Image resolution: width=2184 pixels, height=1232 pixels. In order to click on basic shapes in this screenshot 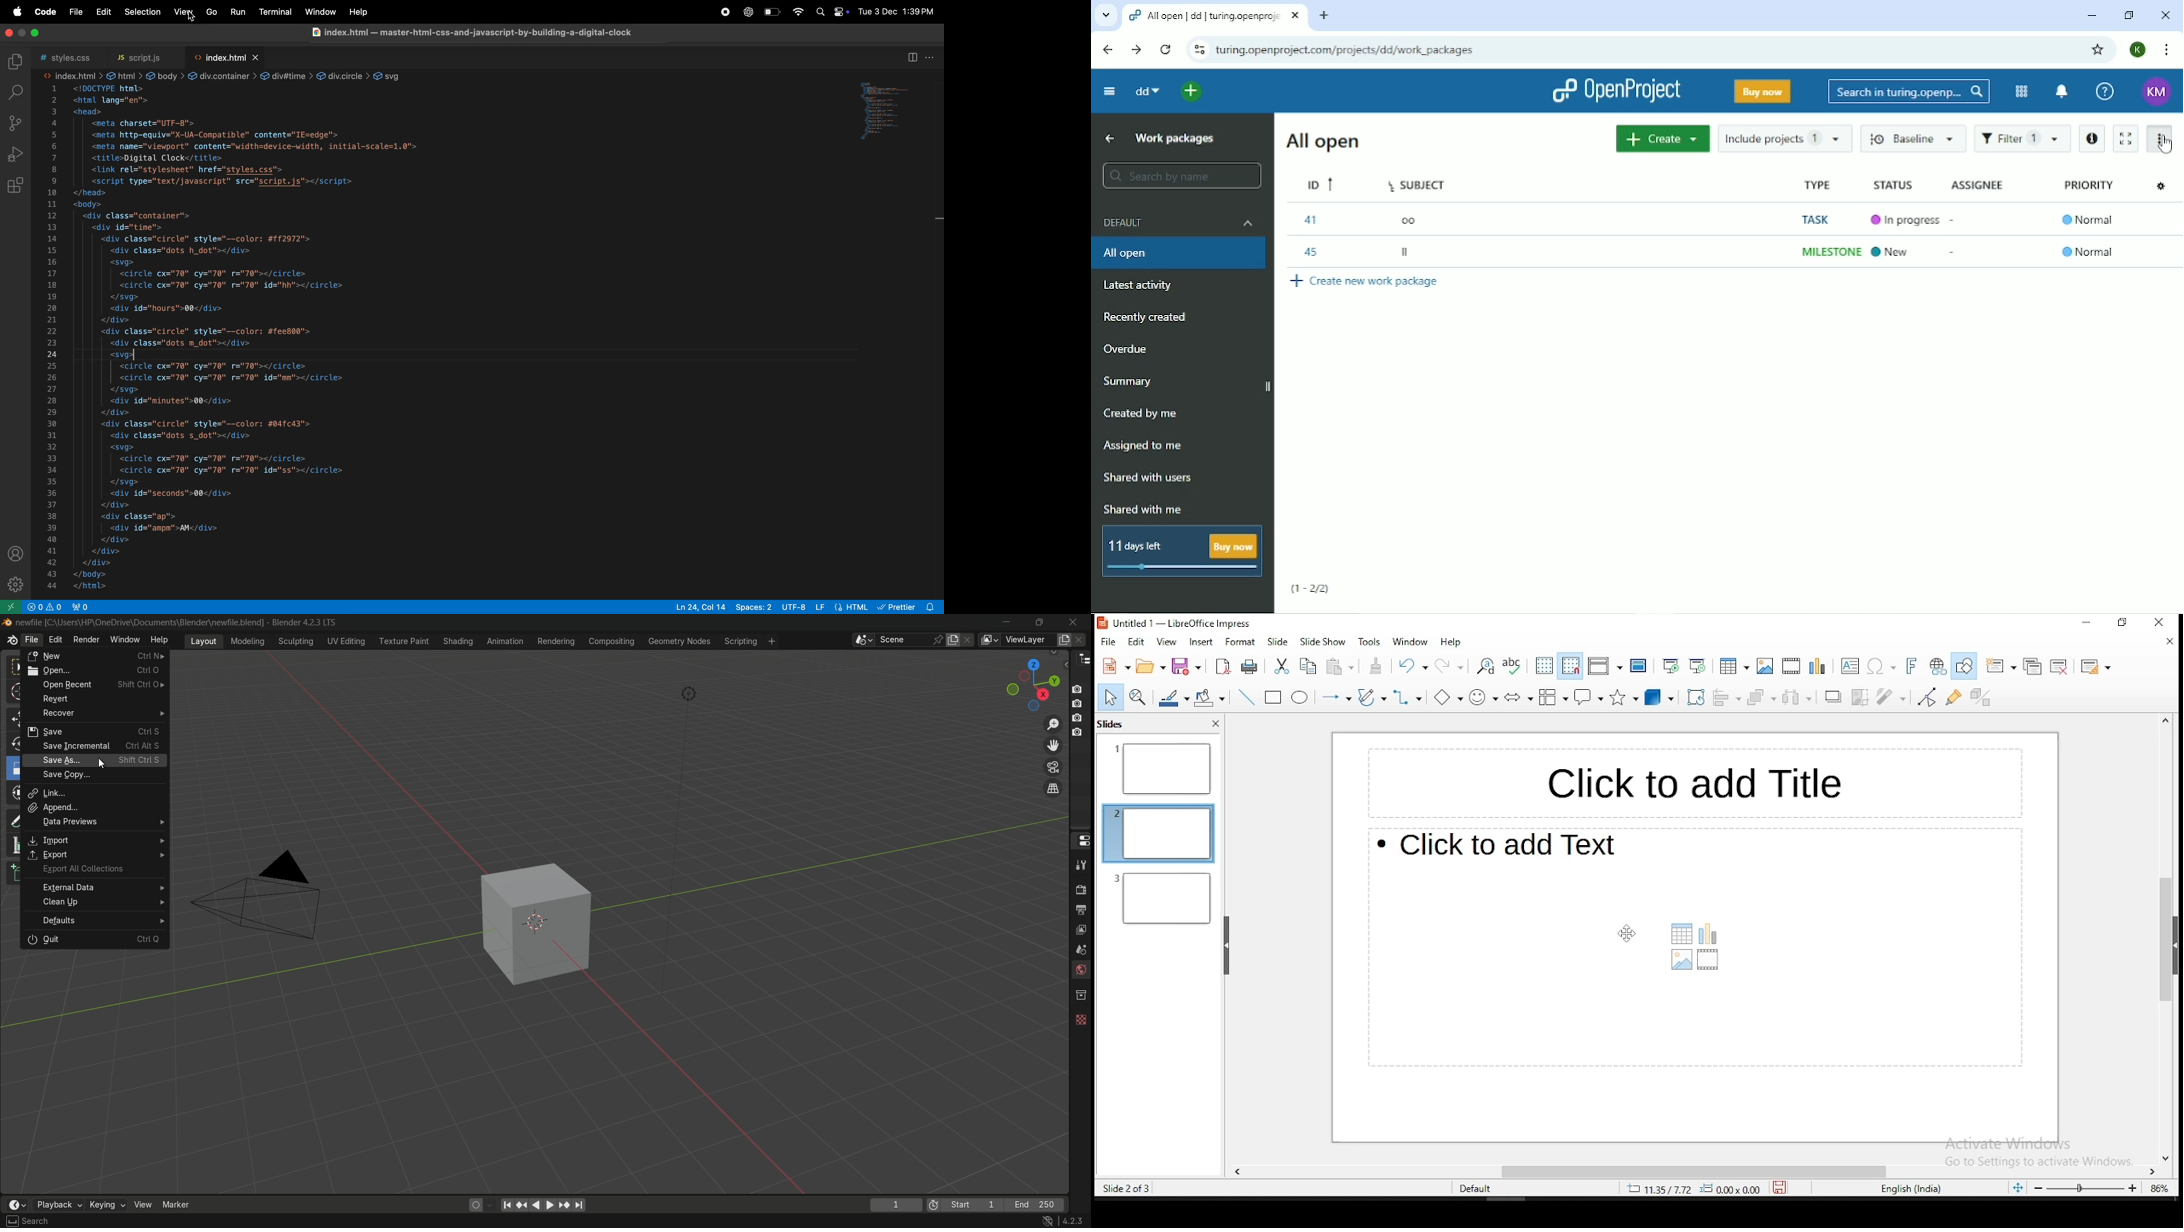, I will do `click(1444, 696)`.